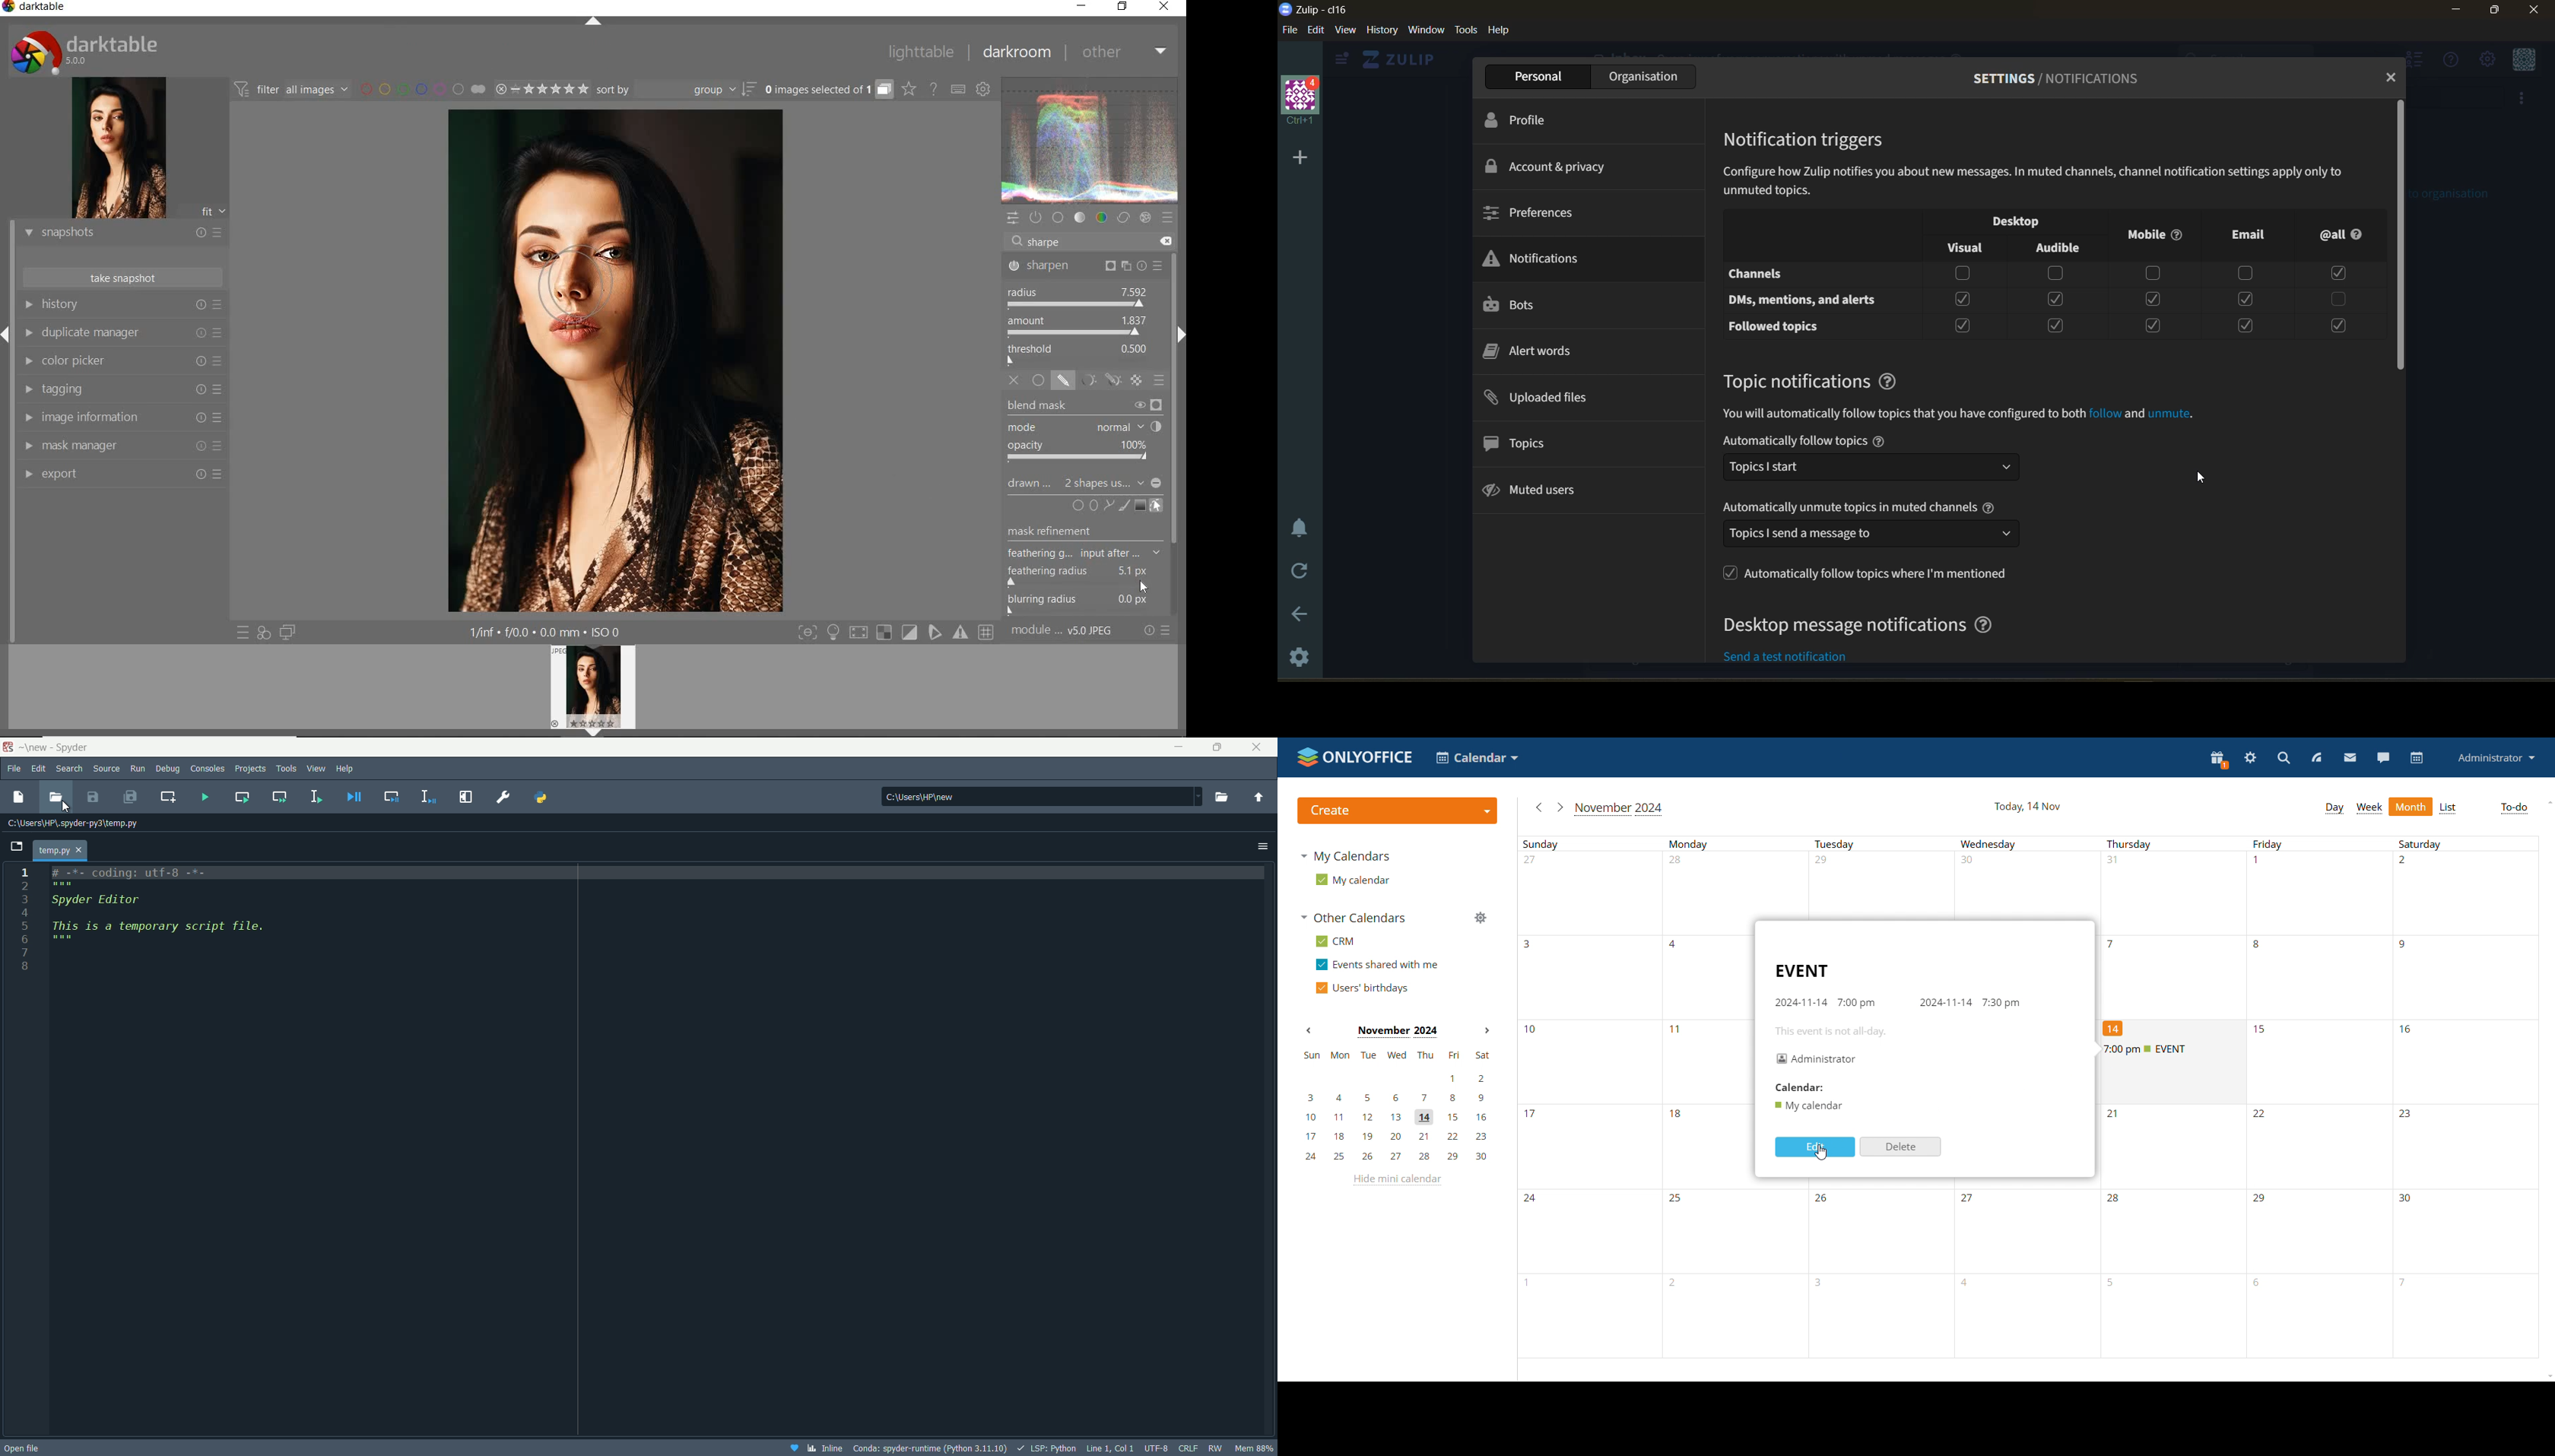  Describe the element at coordinates (1091, 141) in the screenshot. I see `waveform` at that location.